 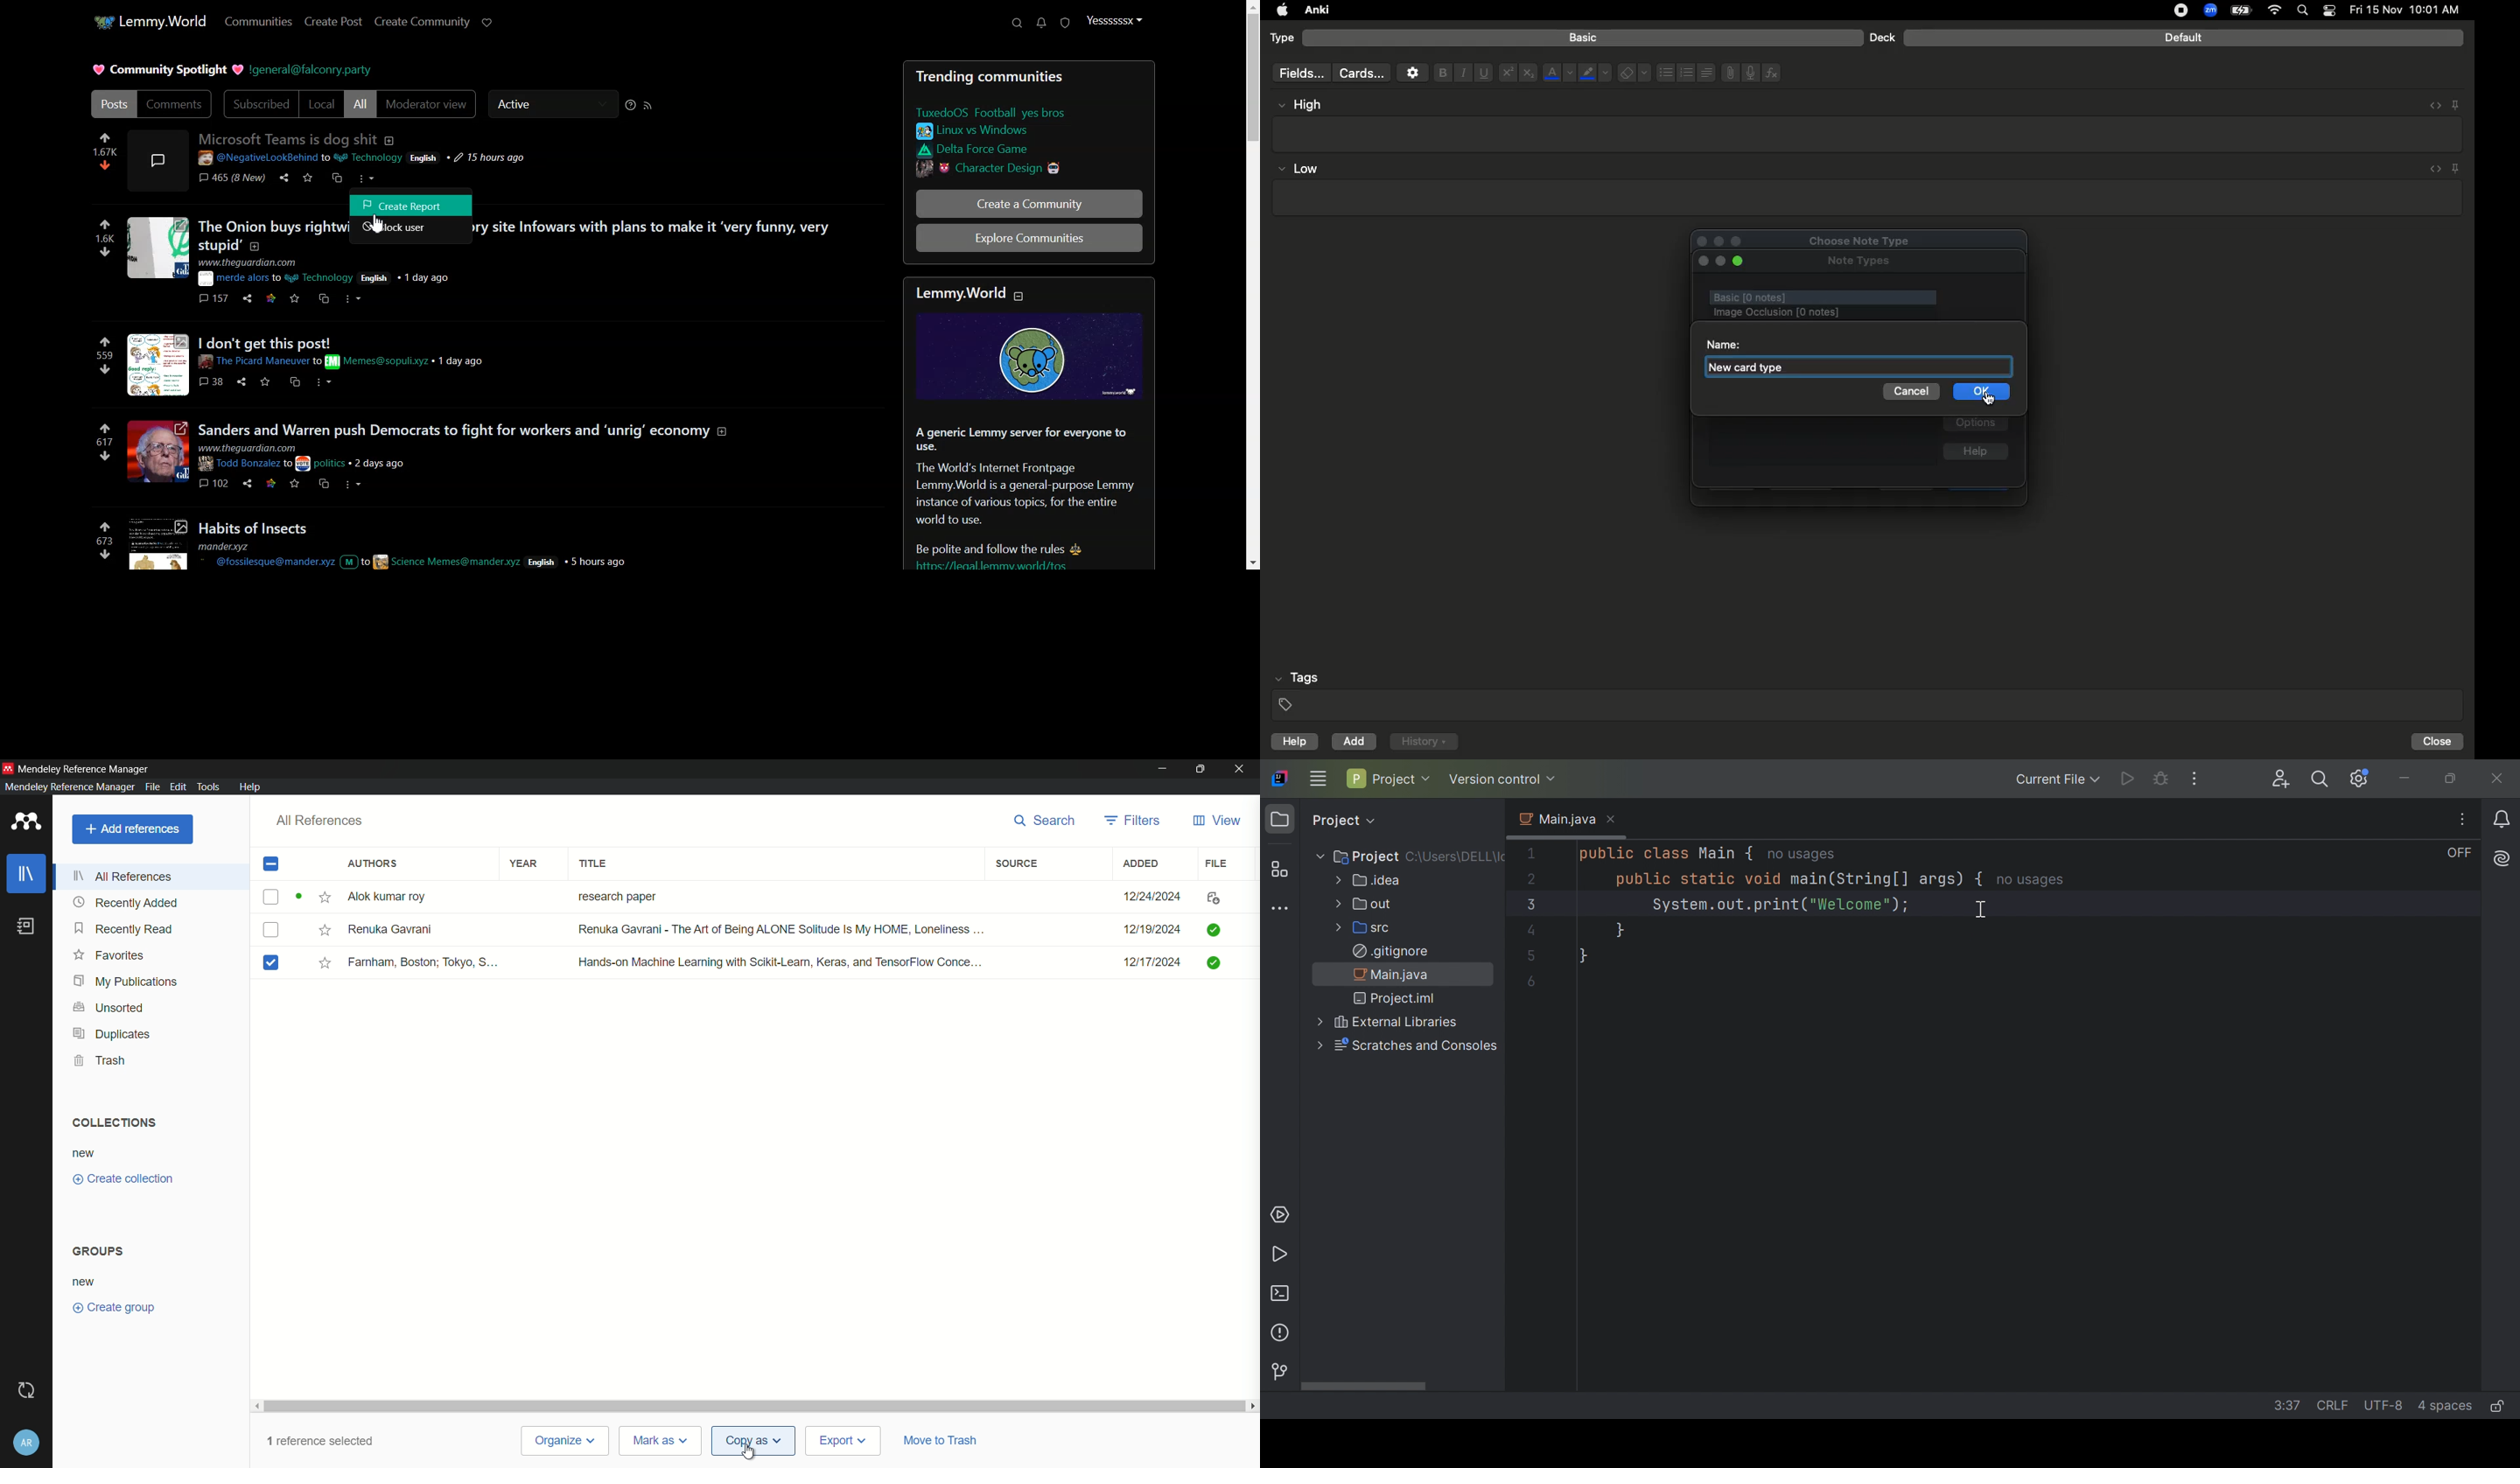 I want to click on Function, so click(x=1773, y=73).